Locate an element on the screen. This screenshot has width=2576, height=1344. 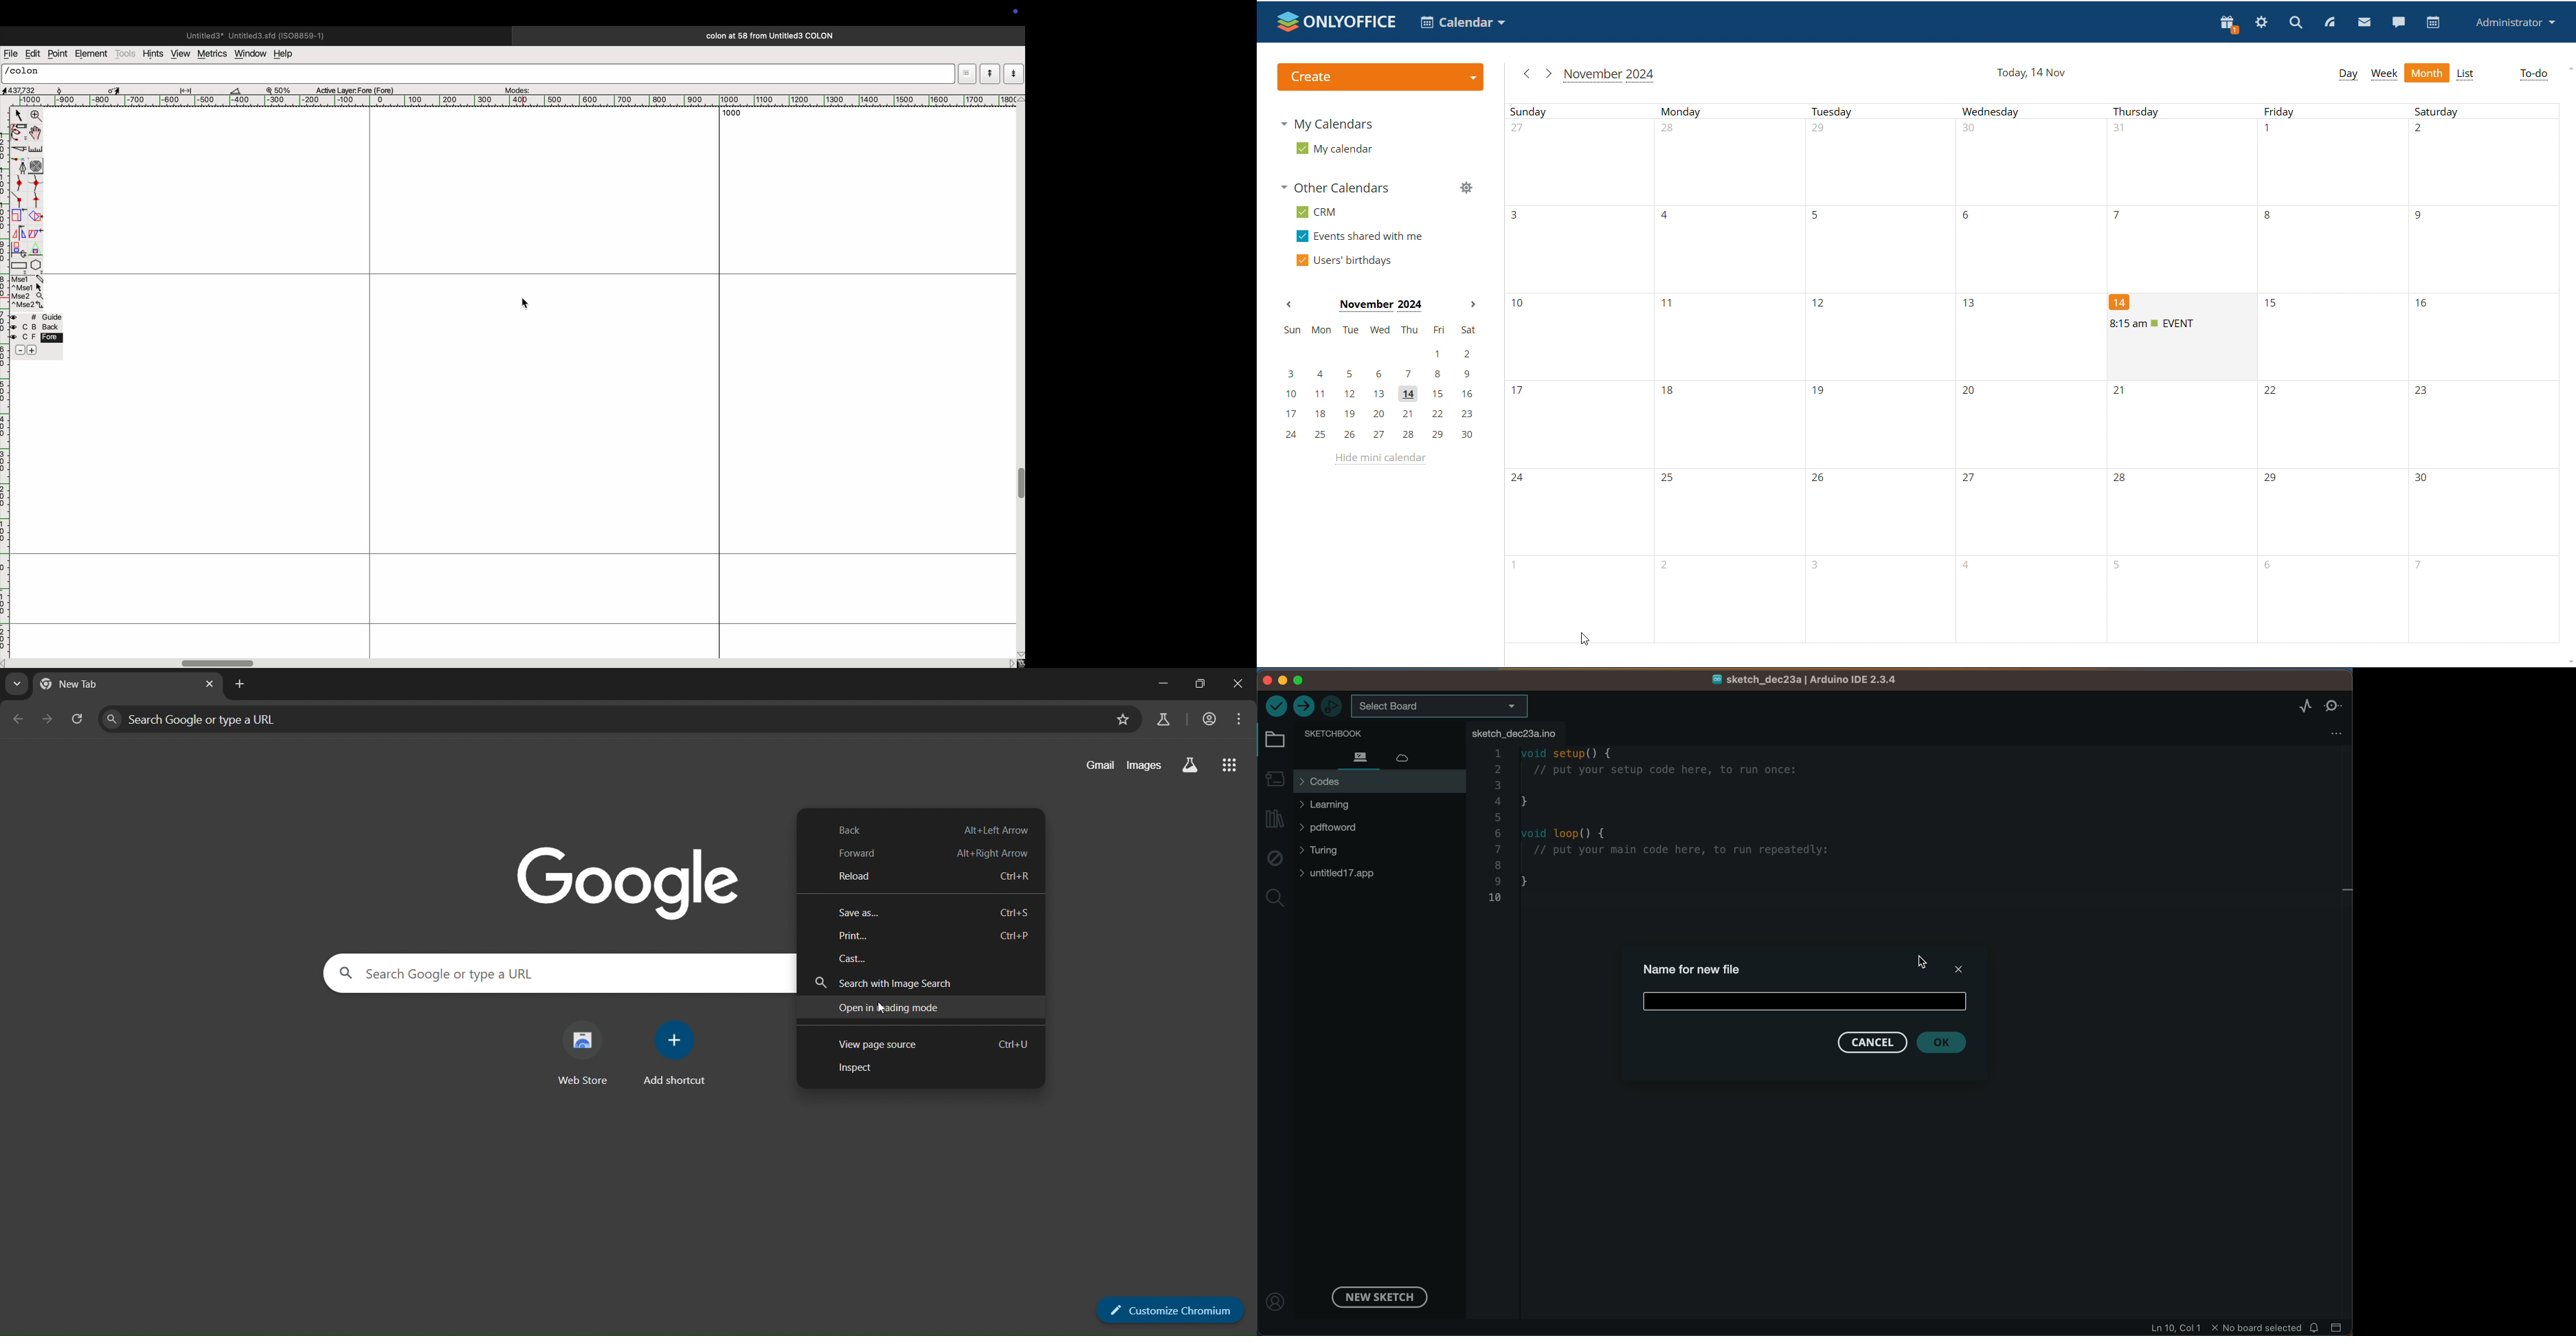
search panel is located at coordinates (504, 975).